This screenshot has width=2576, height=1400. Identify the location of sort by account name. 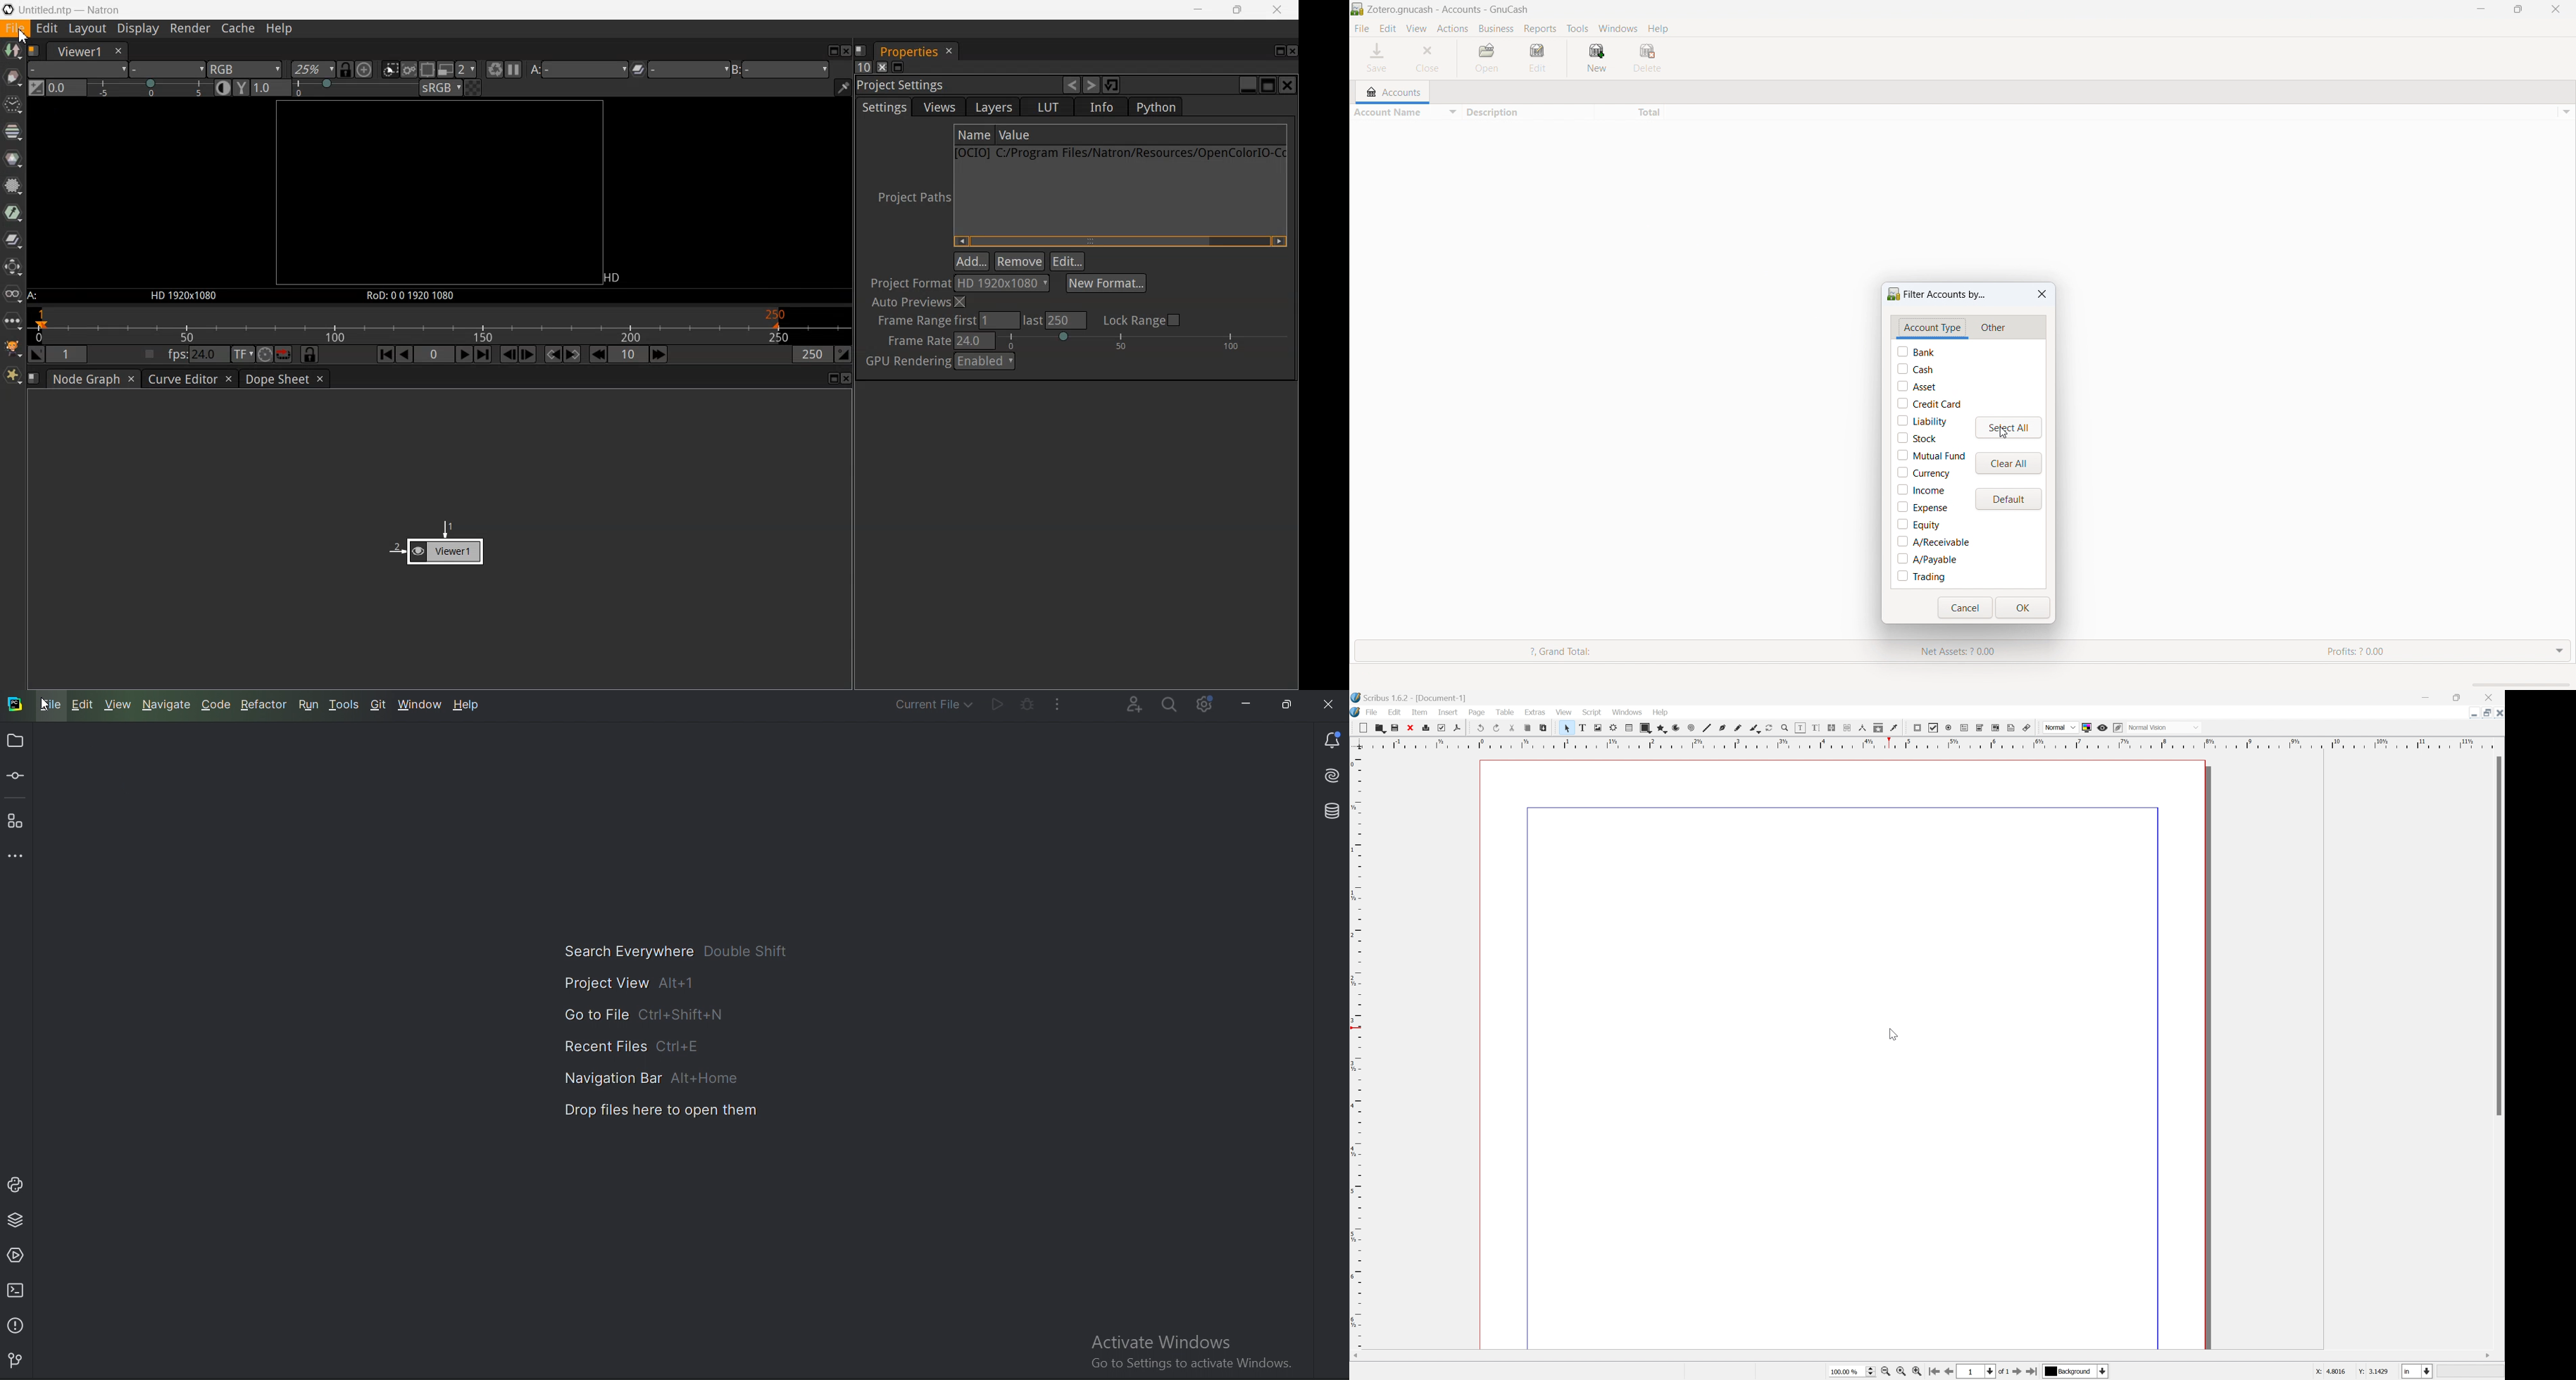
(1404, 113).